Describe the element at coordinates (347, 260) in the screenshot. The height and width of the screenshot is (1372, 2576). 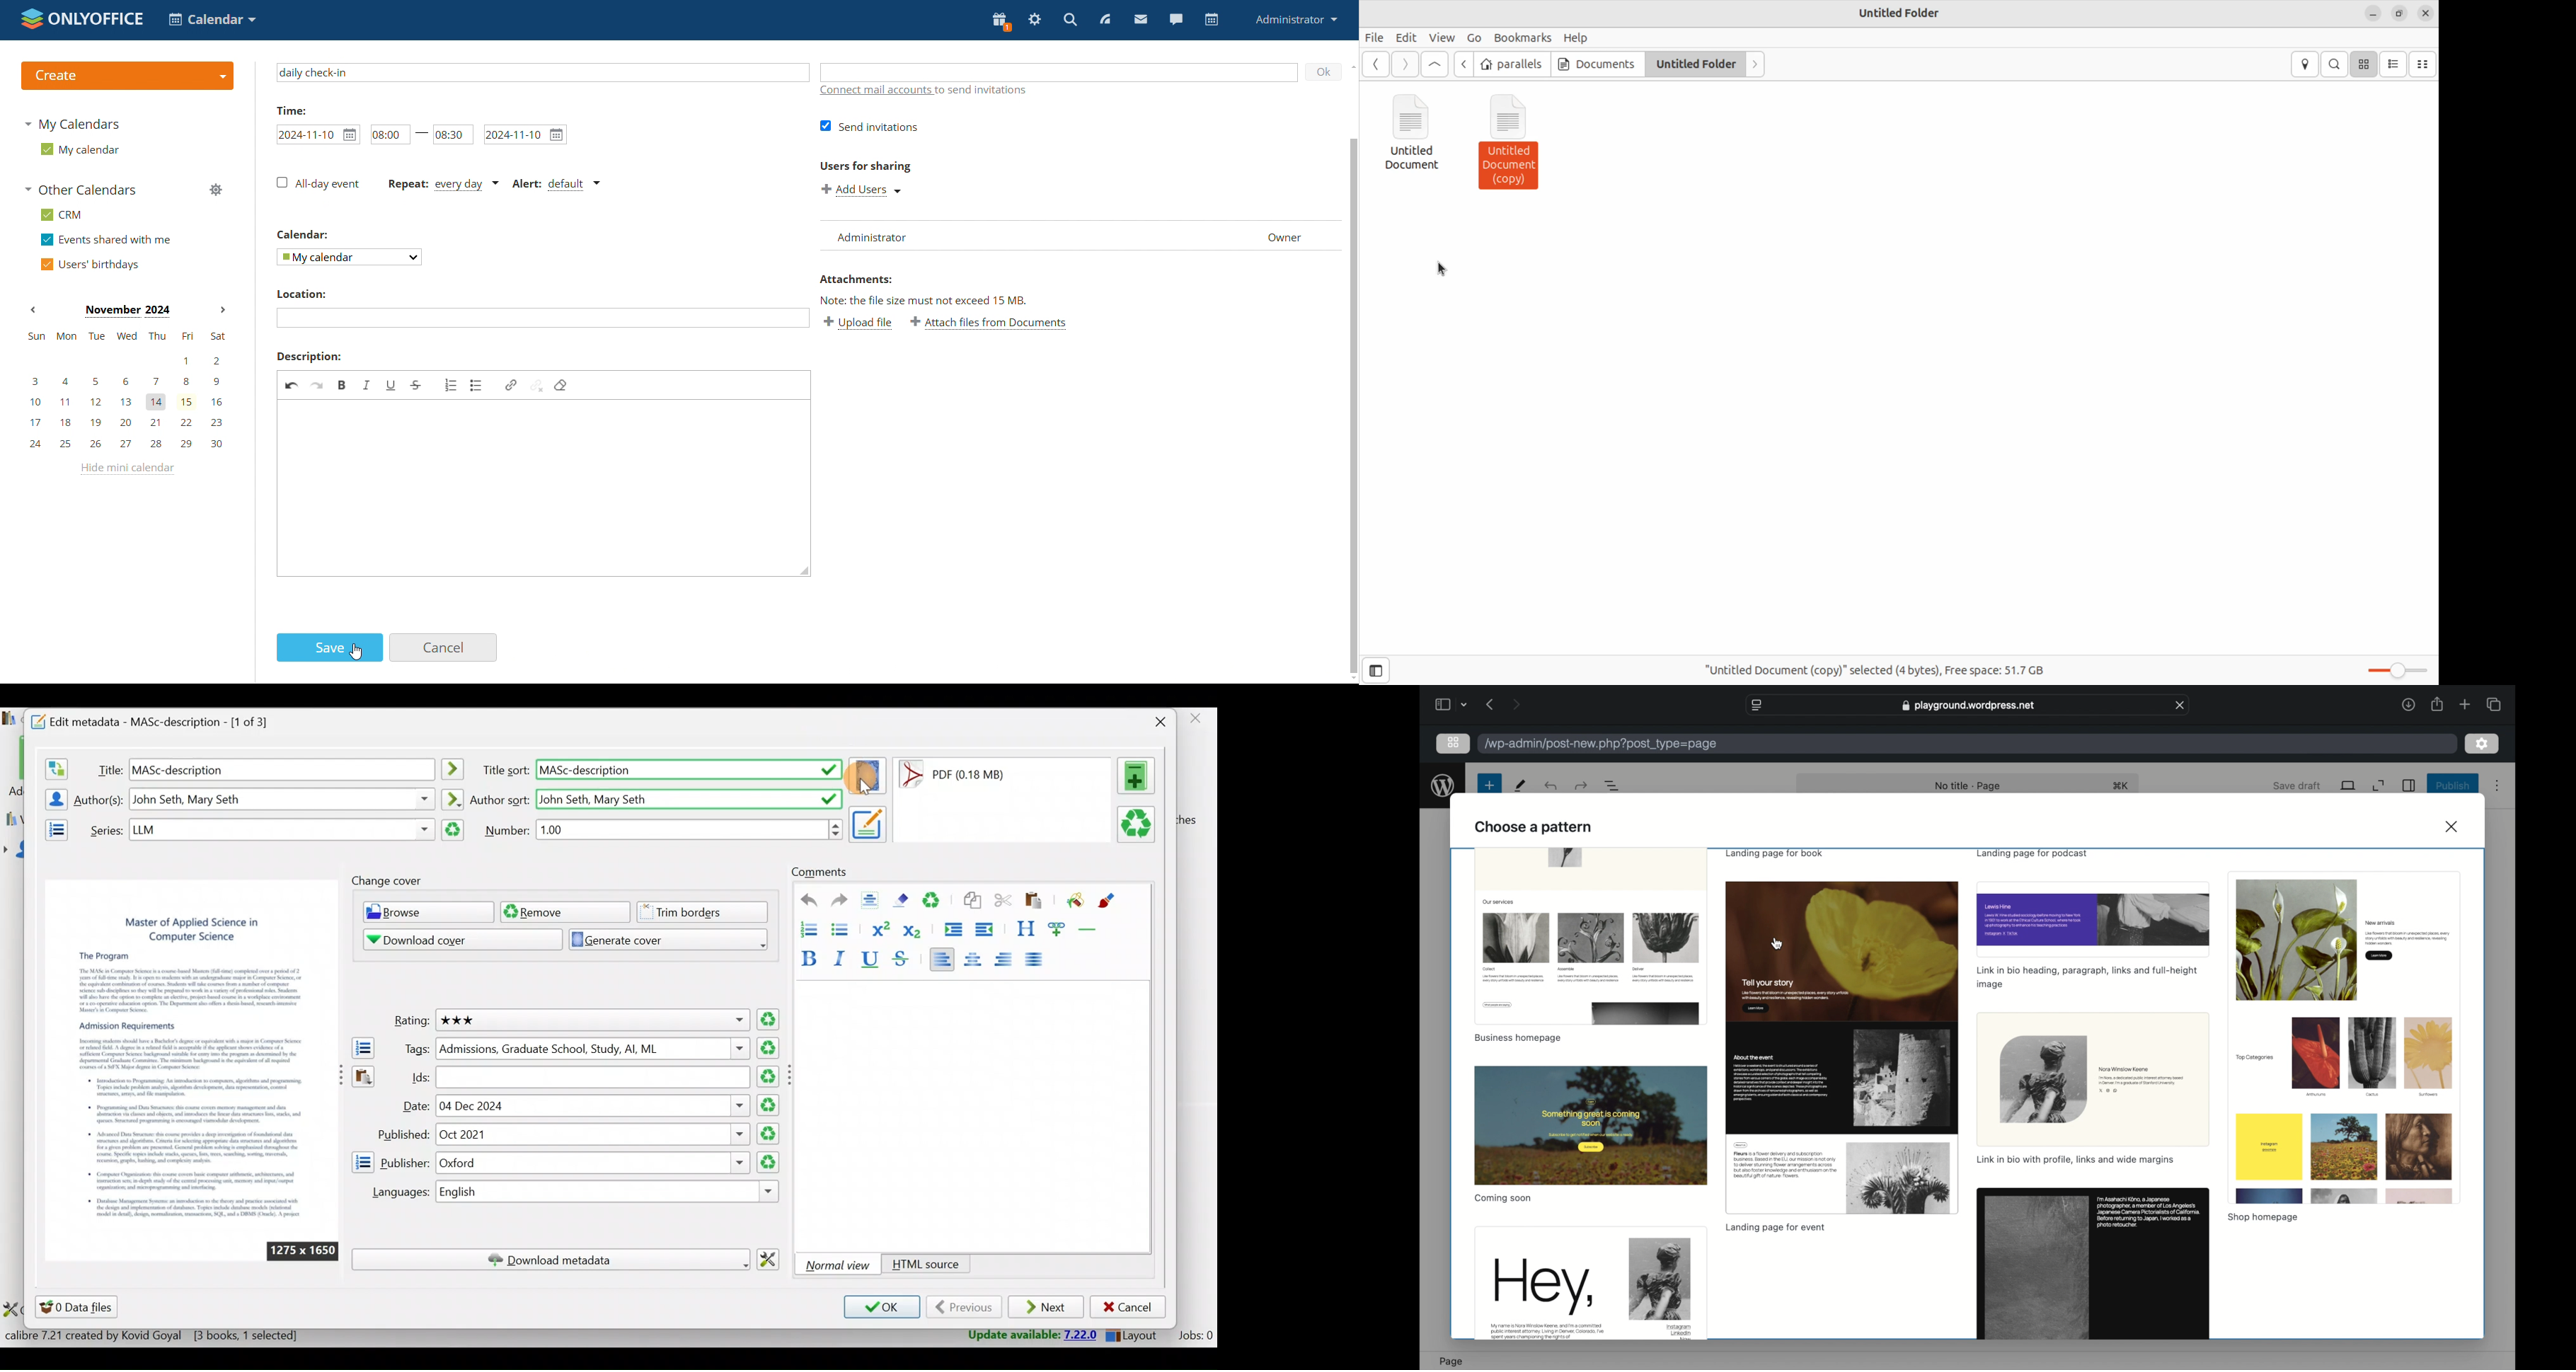
I see `select calendar` at that location.